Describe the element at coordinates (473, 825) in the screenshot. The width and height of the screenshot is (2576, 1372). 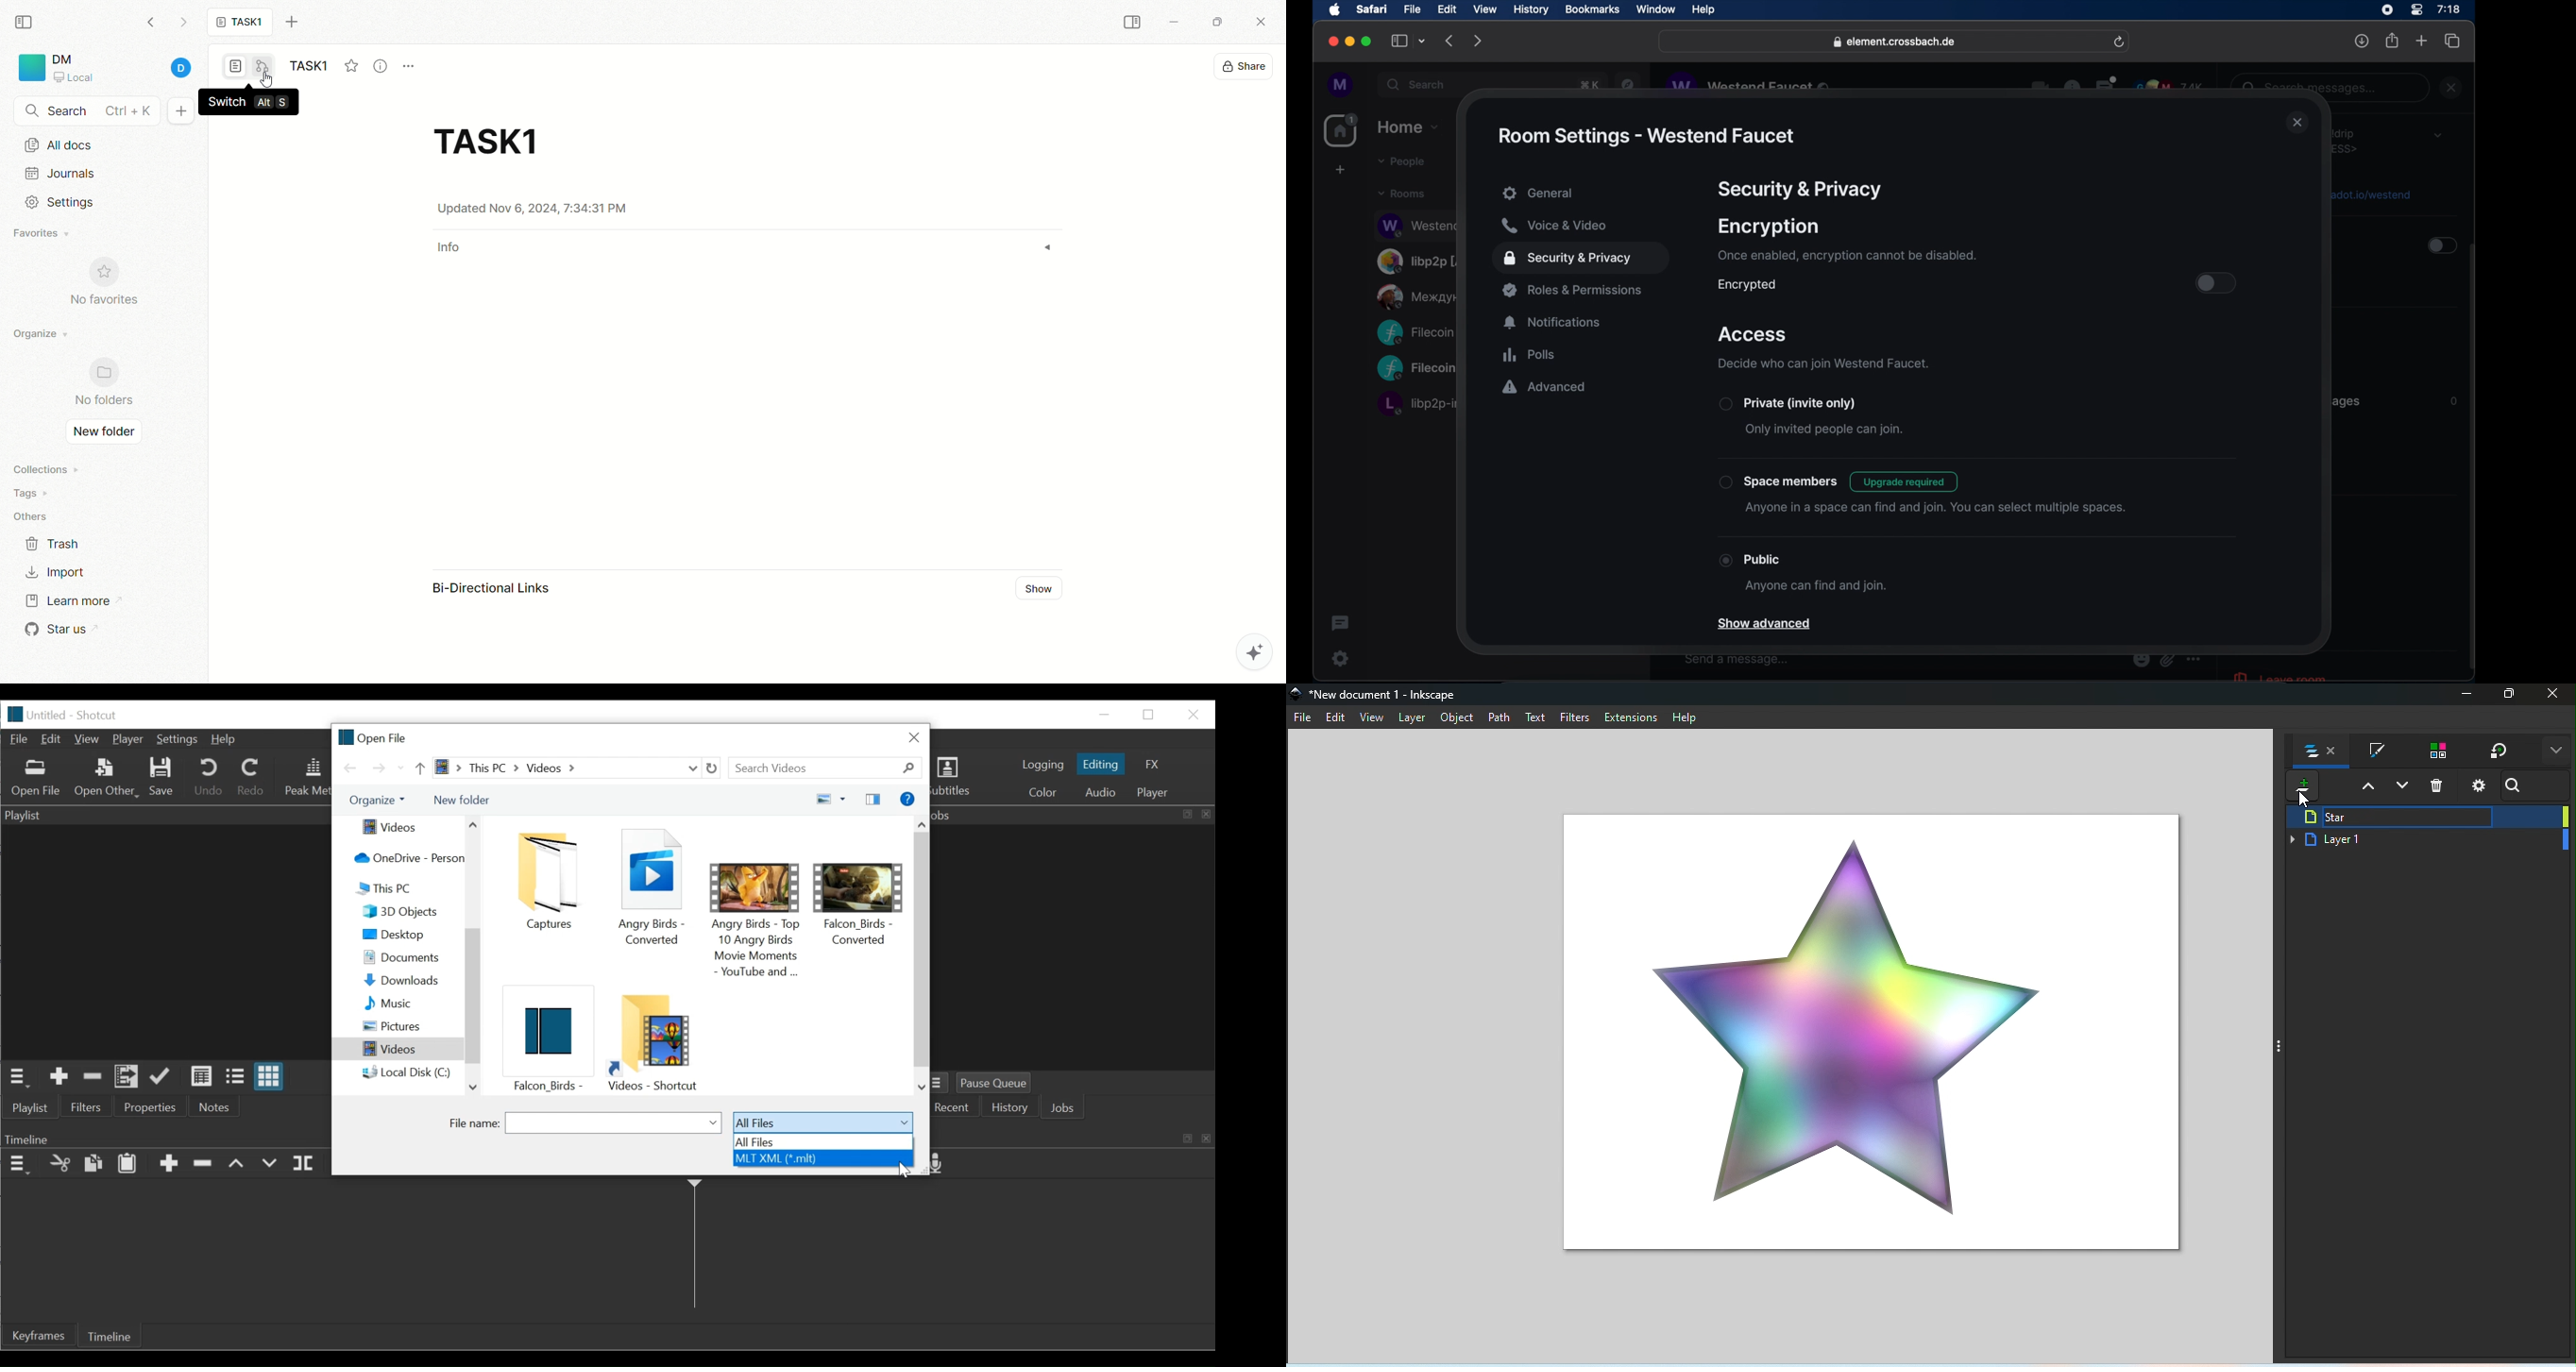
I see `Scroll up` at that location.